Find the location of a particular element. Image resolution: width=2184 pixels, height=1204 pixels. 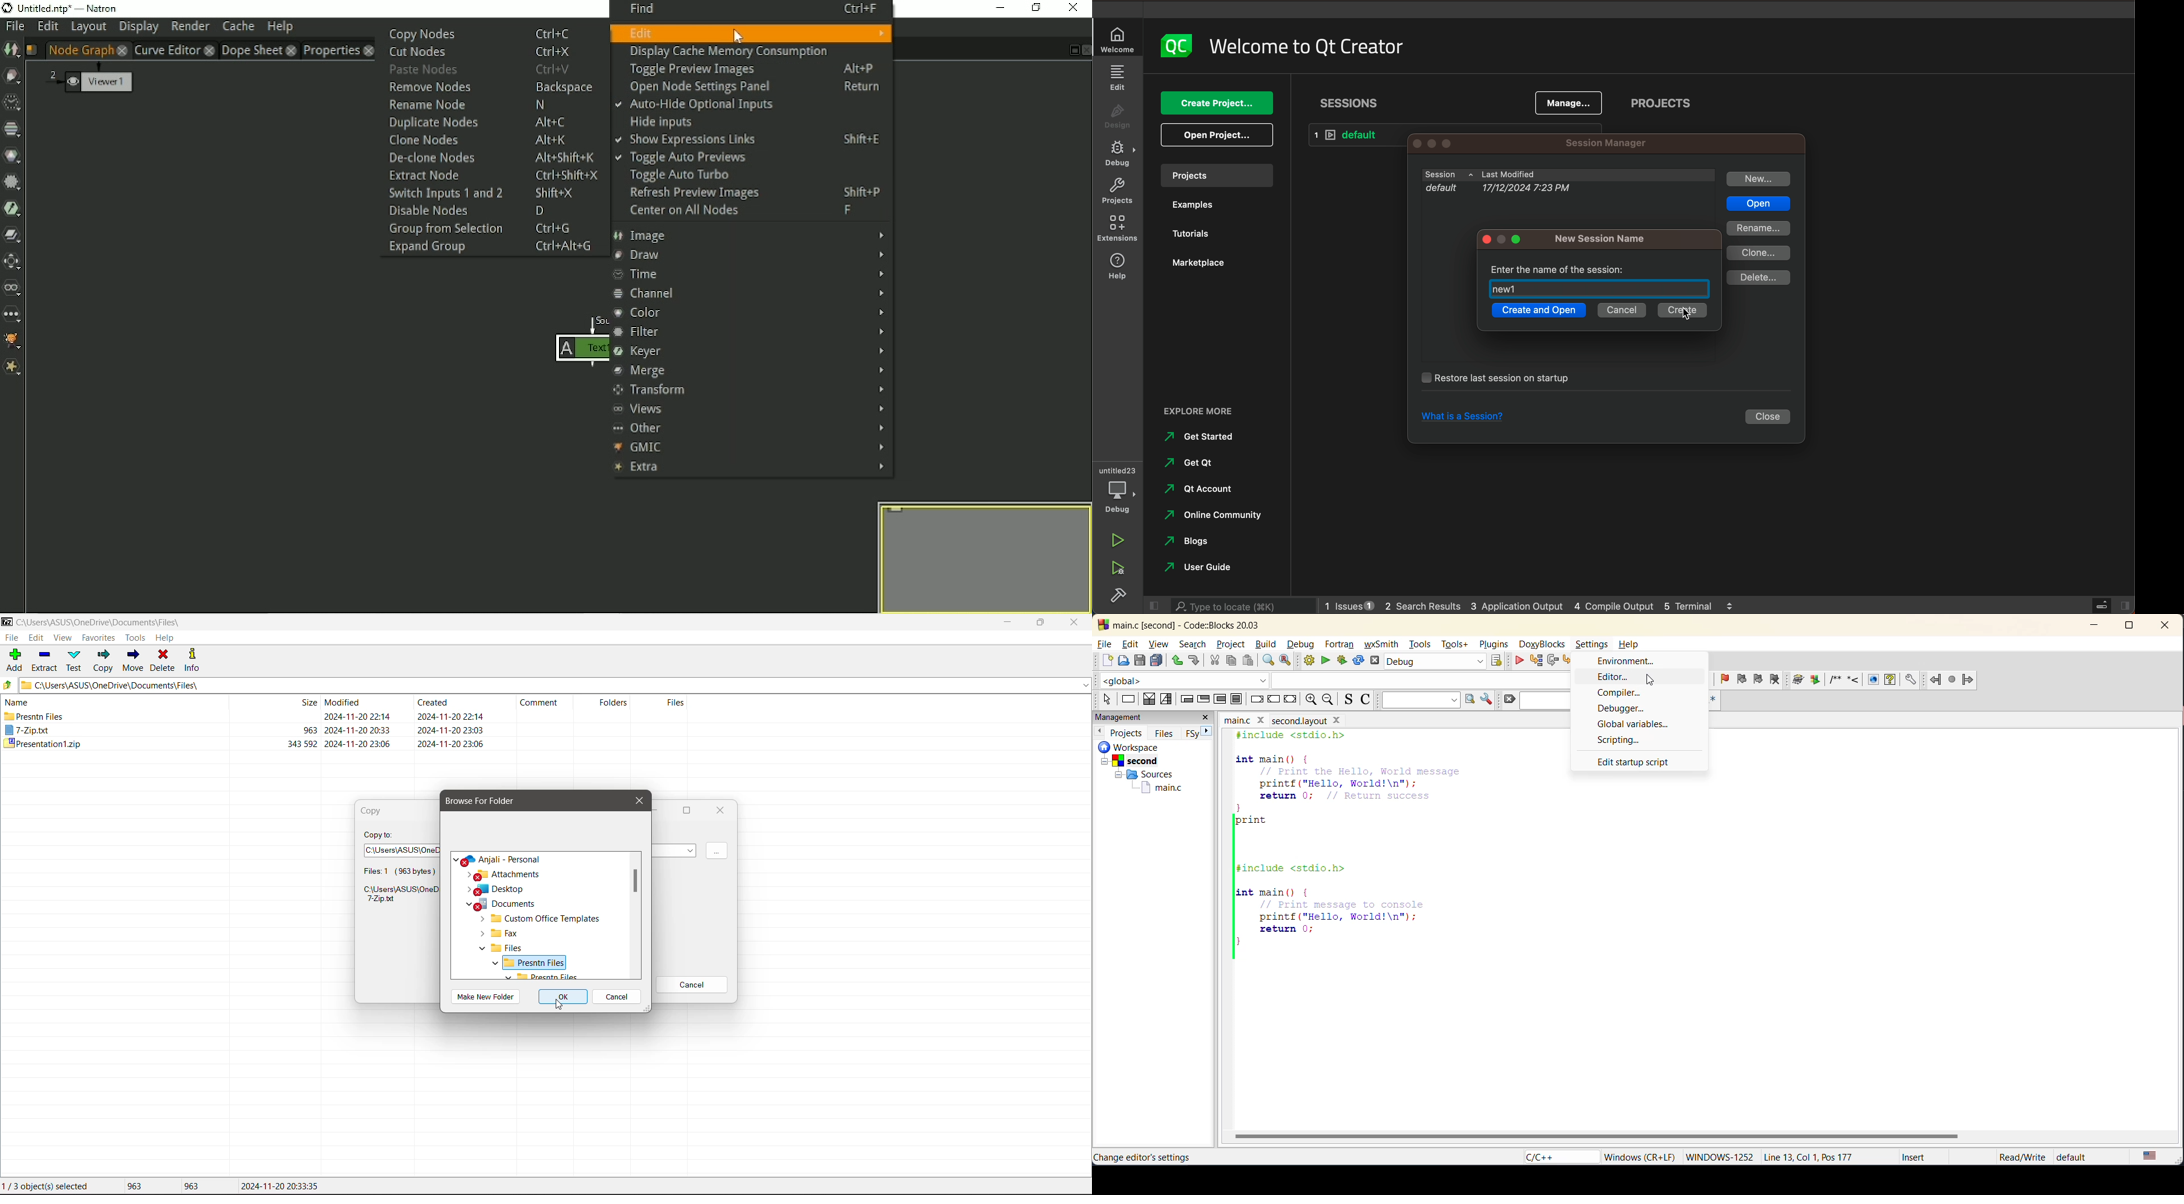

editor is located at coordinates (1614, 676).